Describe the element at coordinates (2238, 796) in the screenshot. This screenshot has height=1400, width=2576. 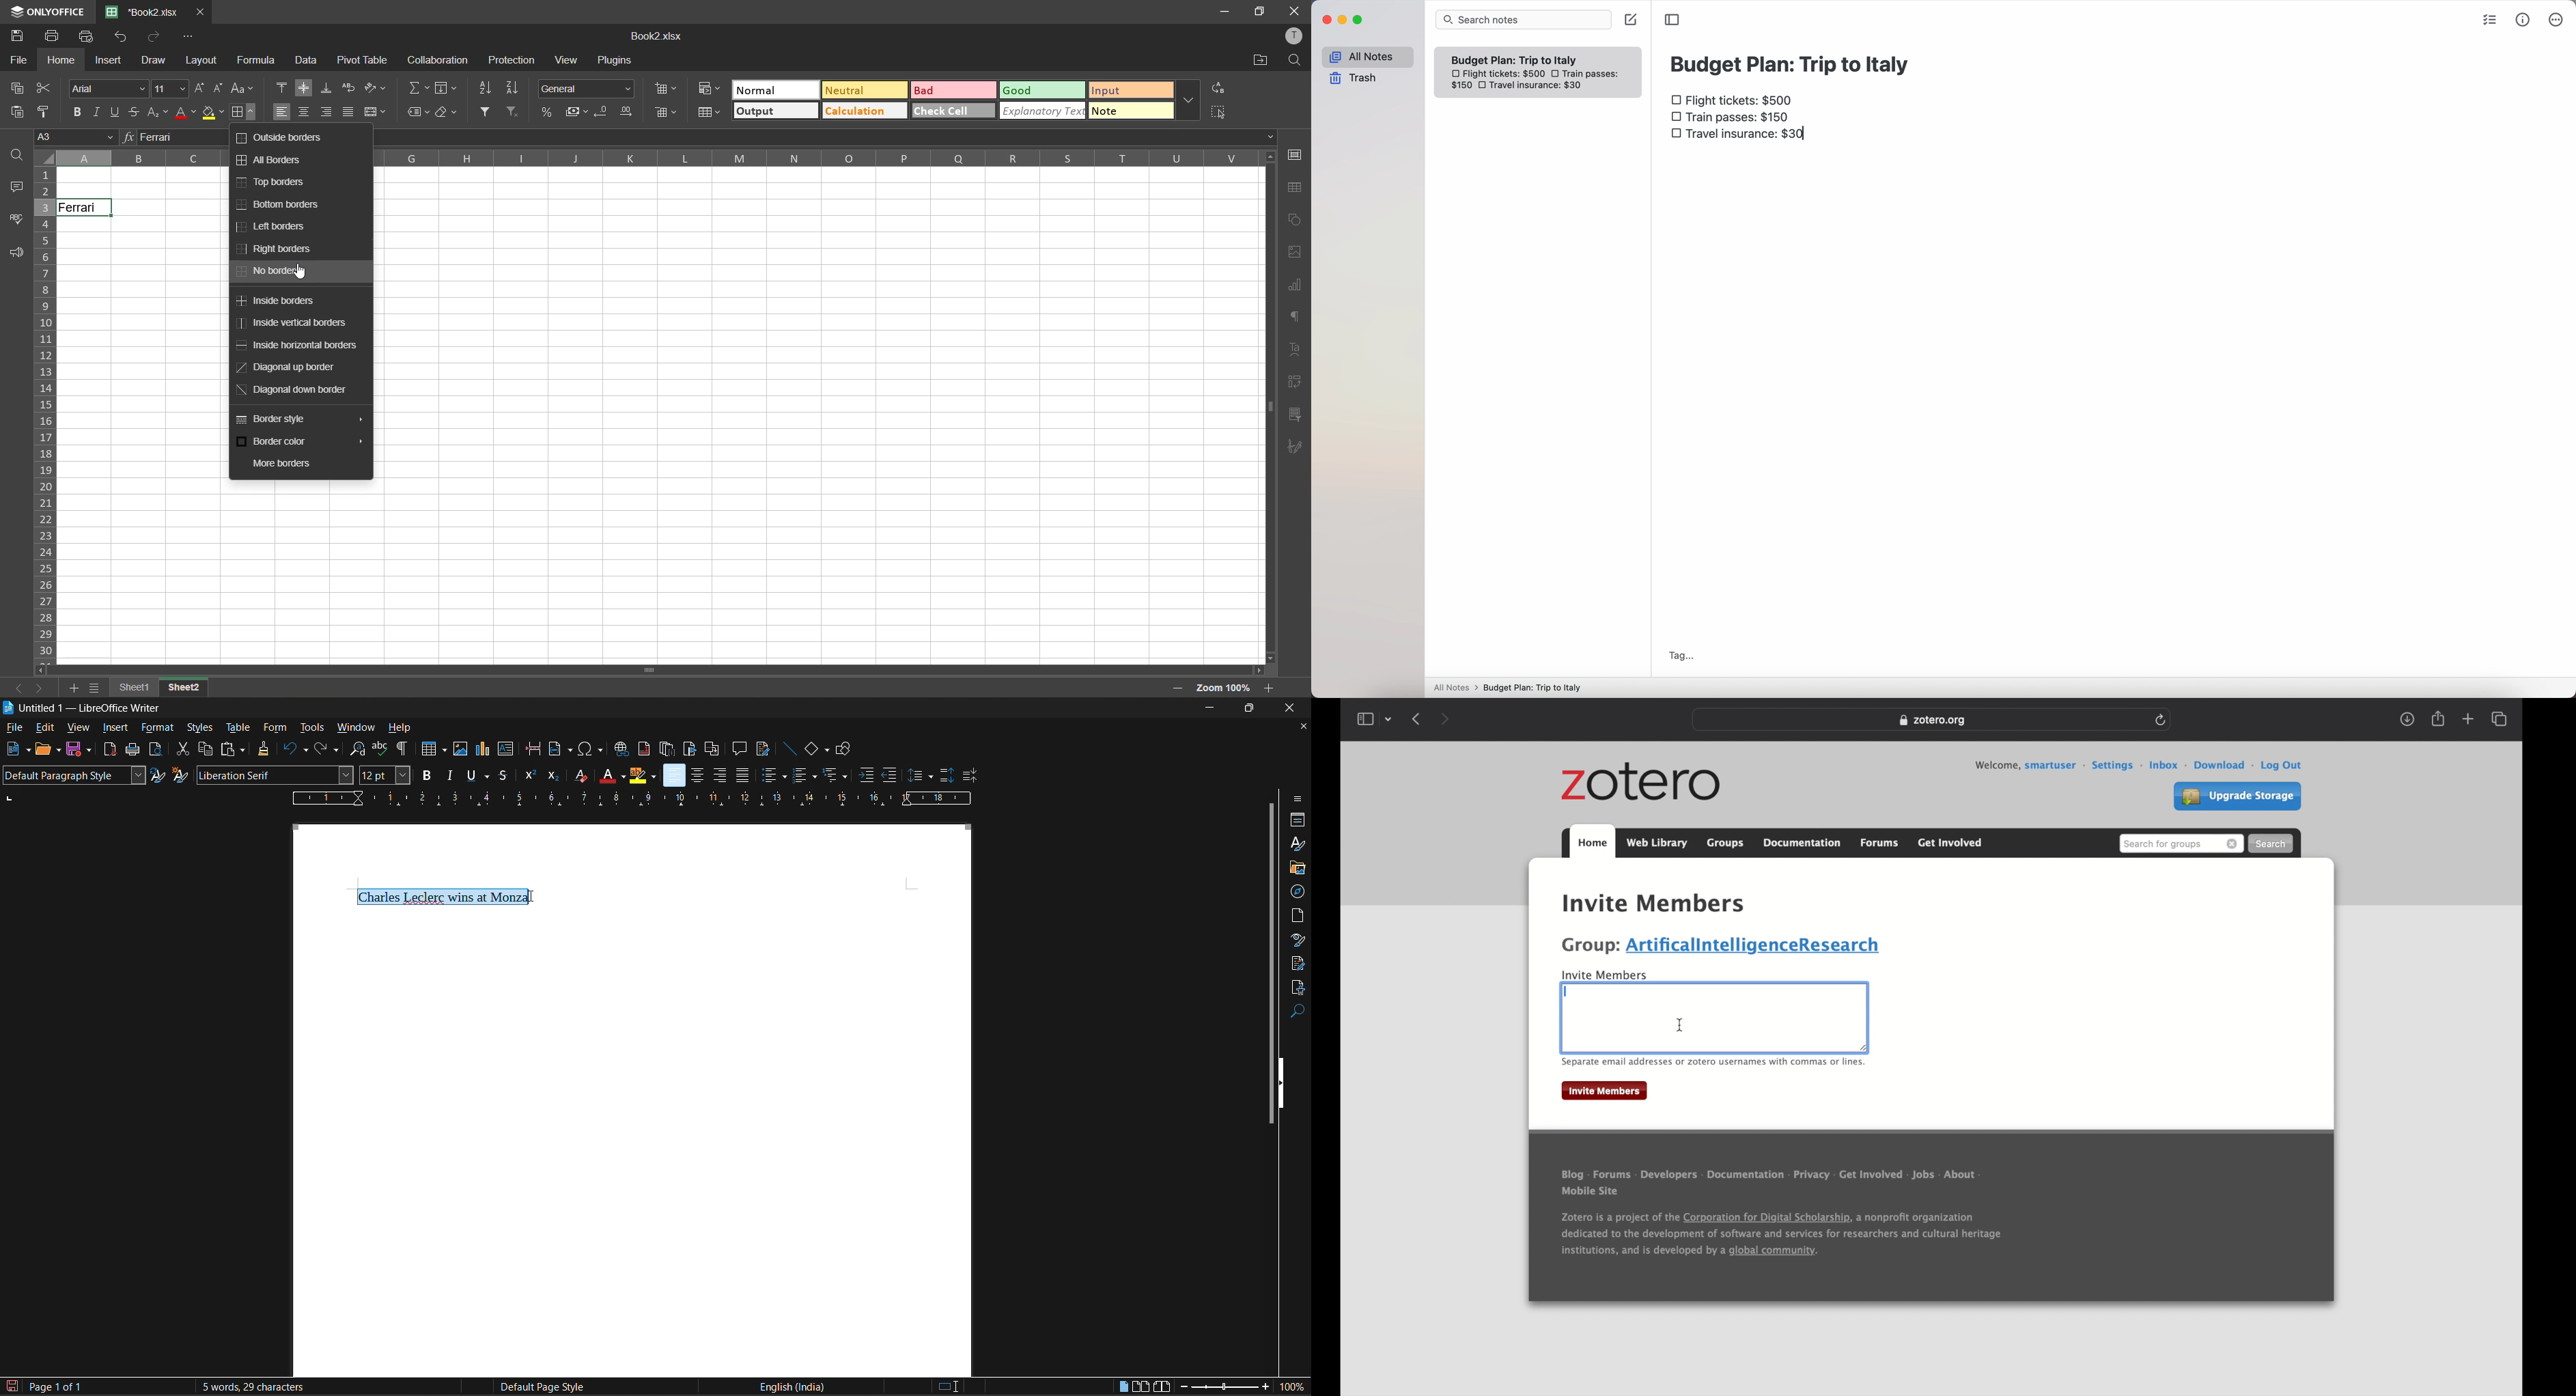
I see `upgrade settings` at that location.